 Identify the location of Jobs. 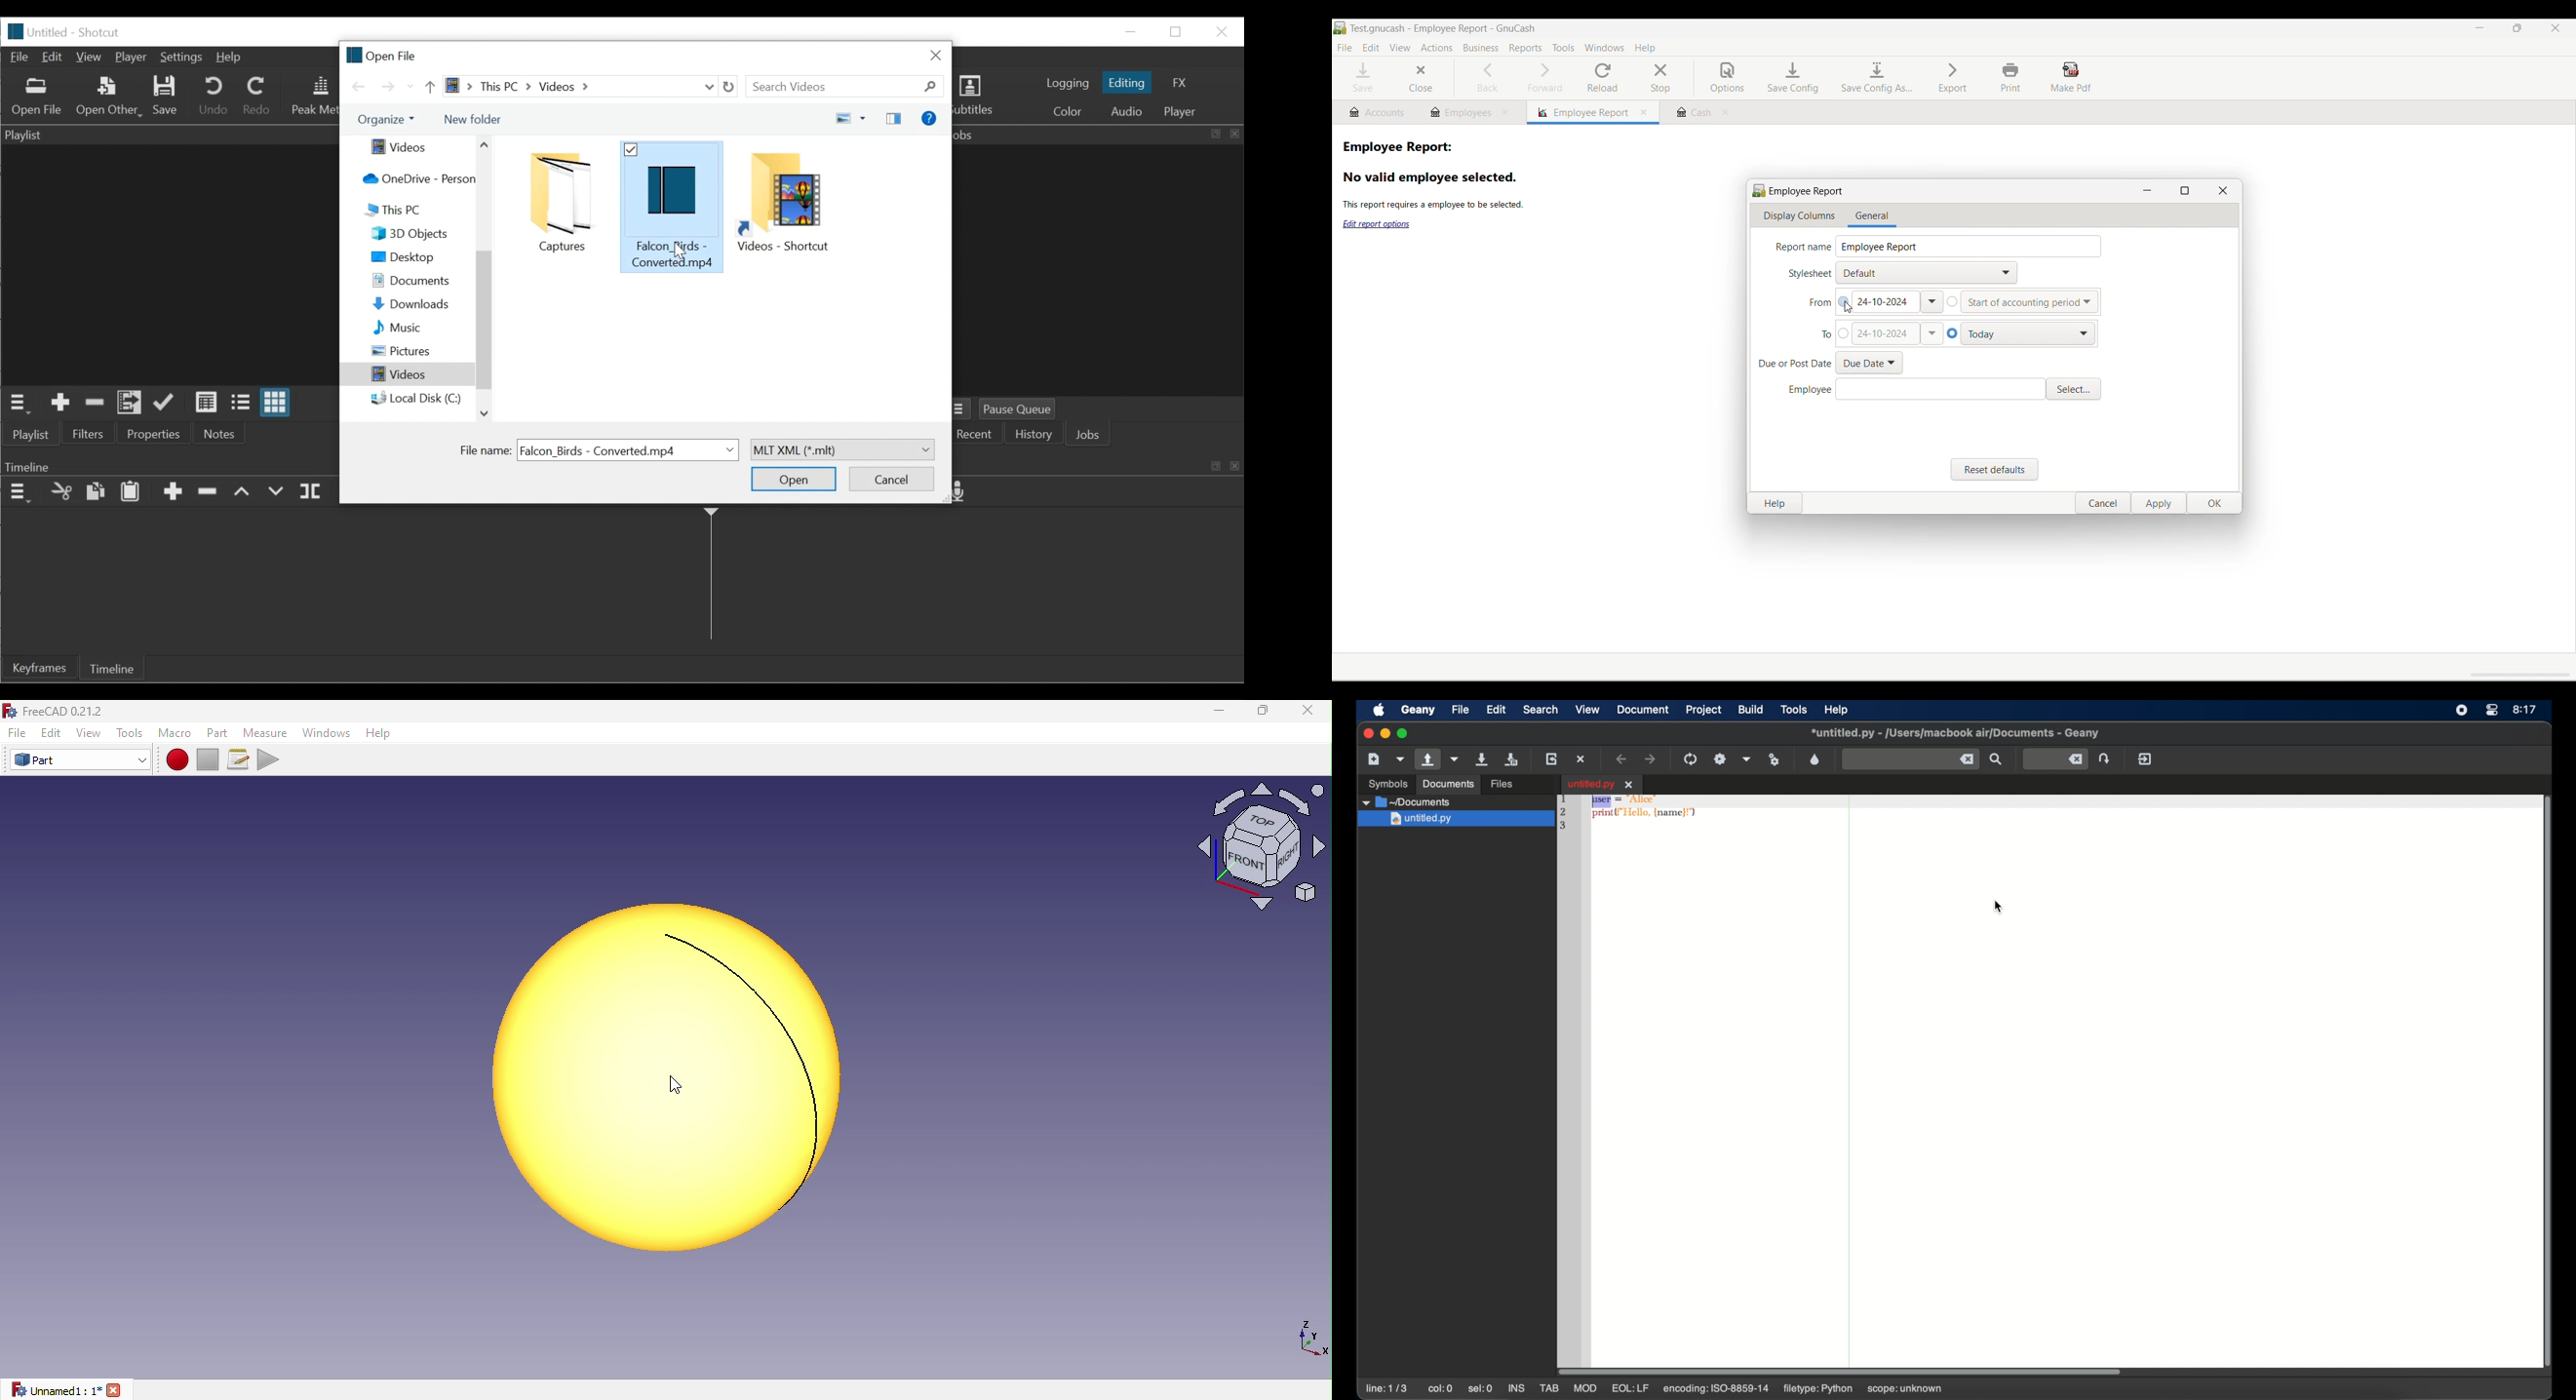
(1092, 436).